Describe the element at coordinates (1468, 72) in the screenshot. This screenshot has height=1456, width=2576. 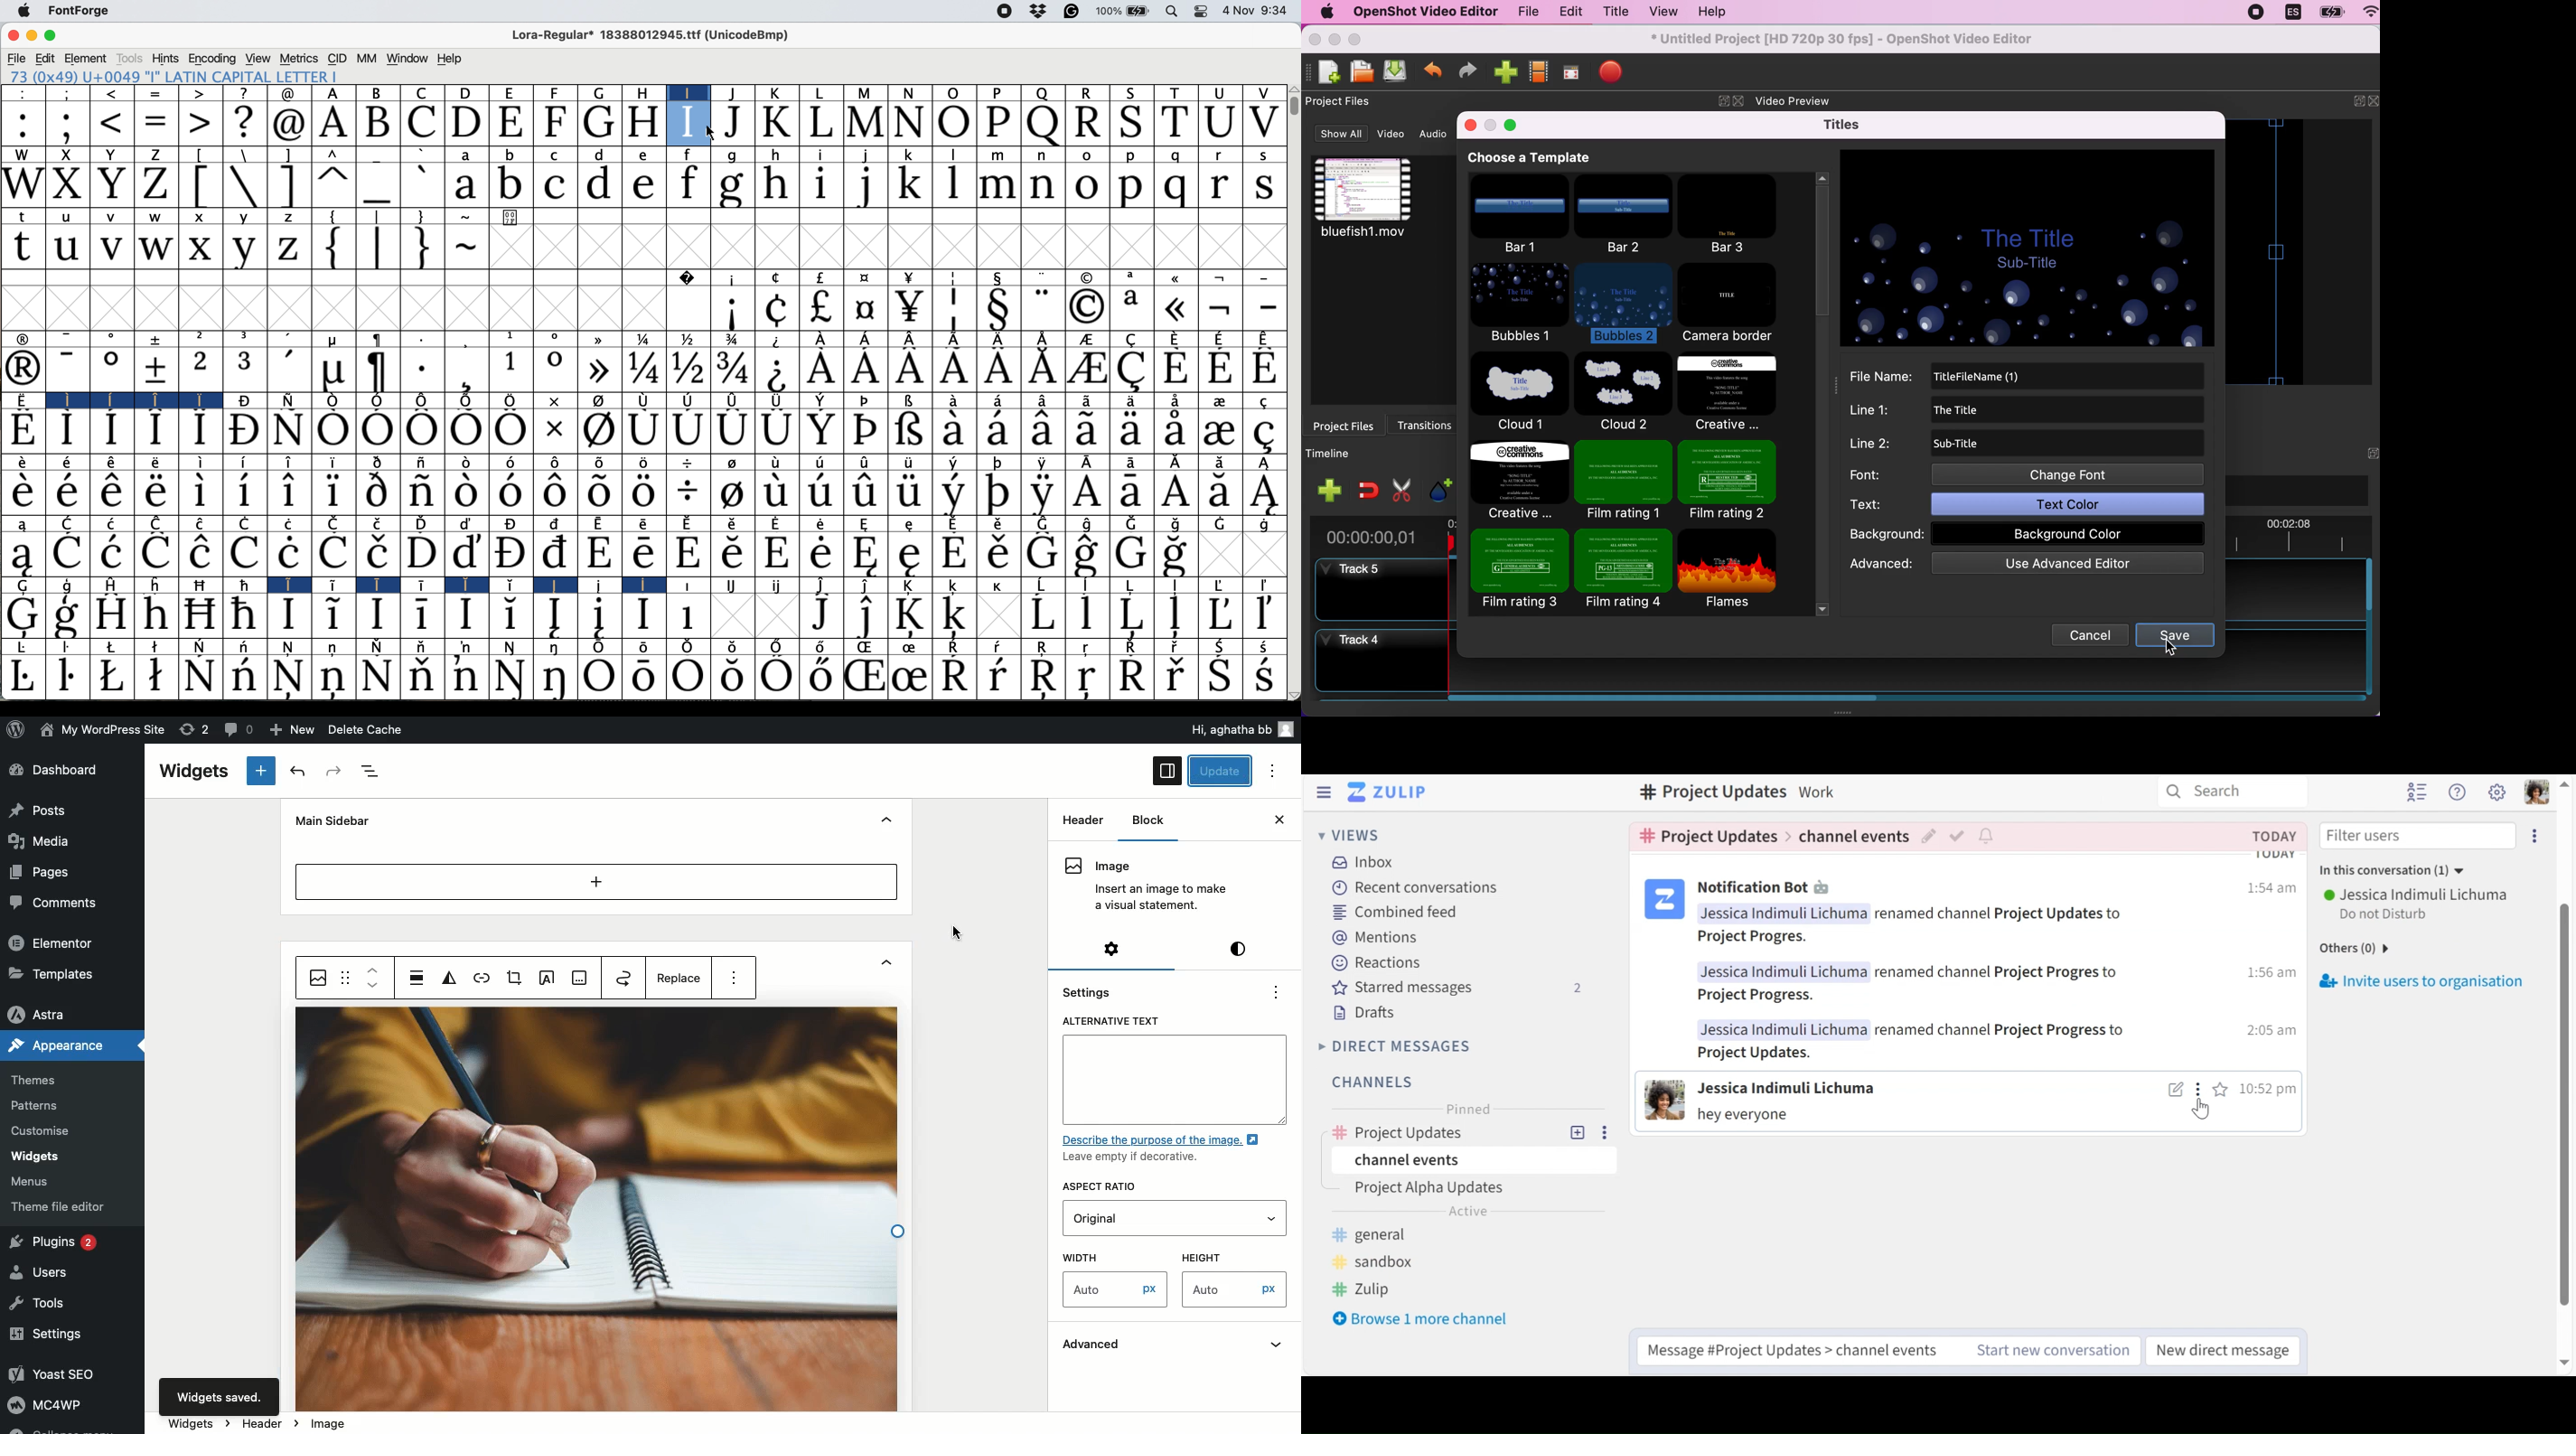
I see `redo` at that location.